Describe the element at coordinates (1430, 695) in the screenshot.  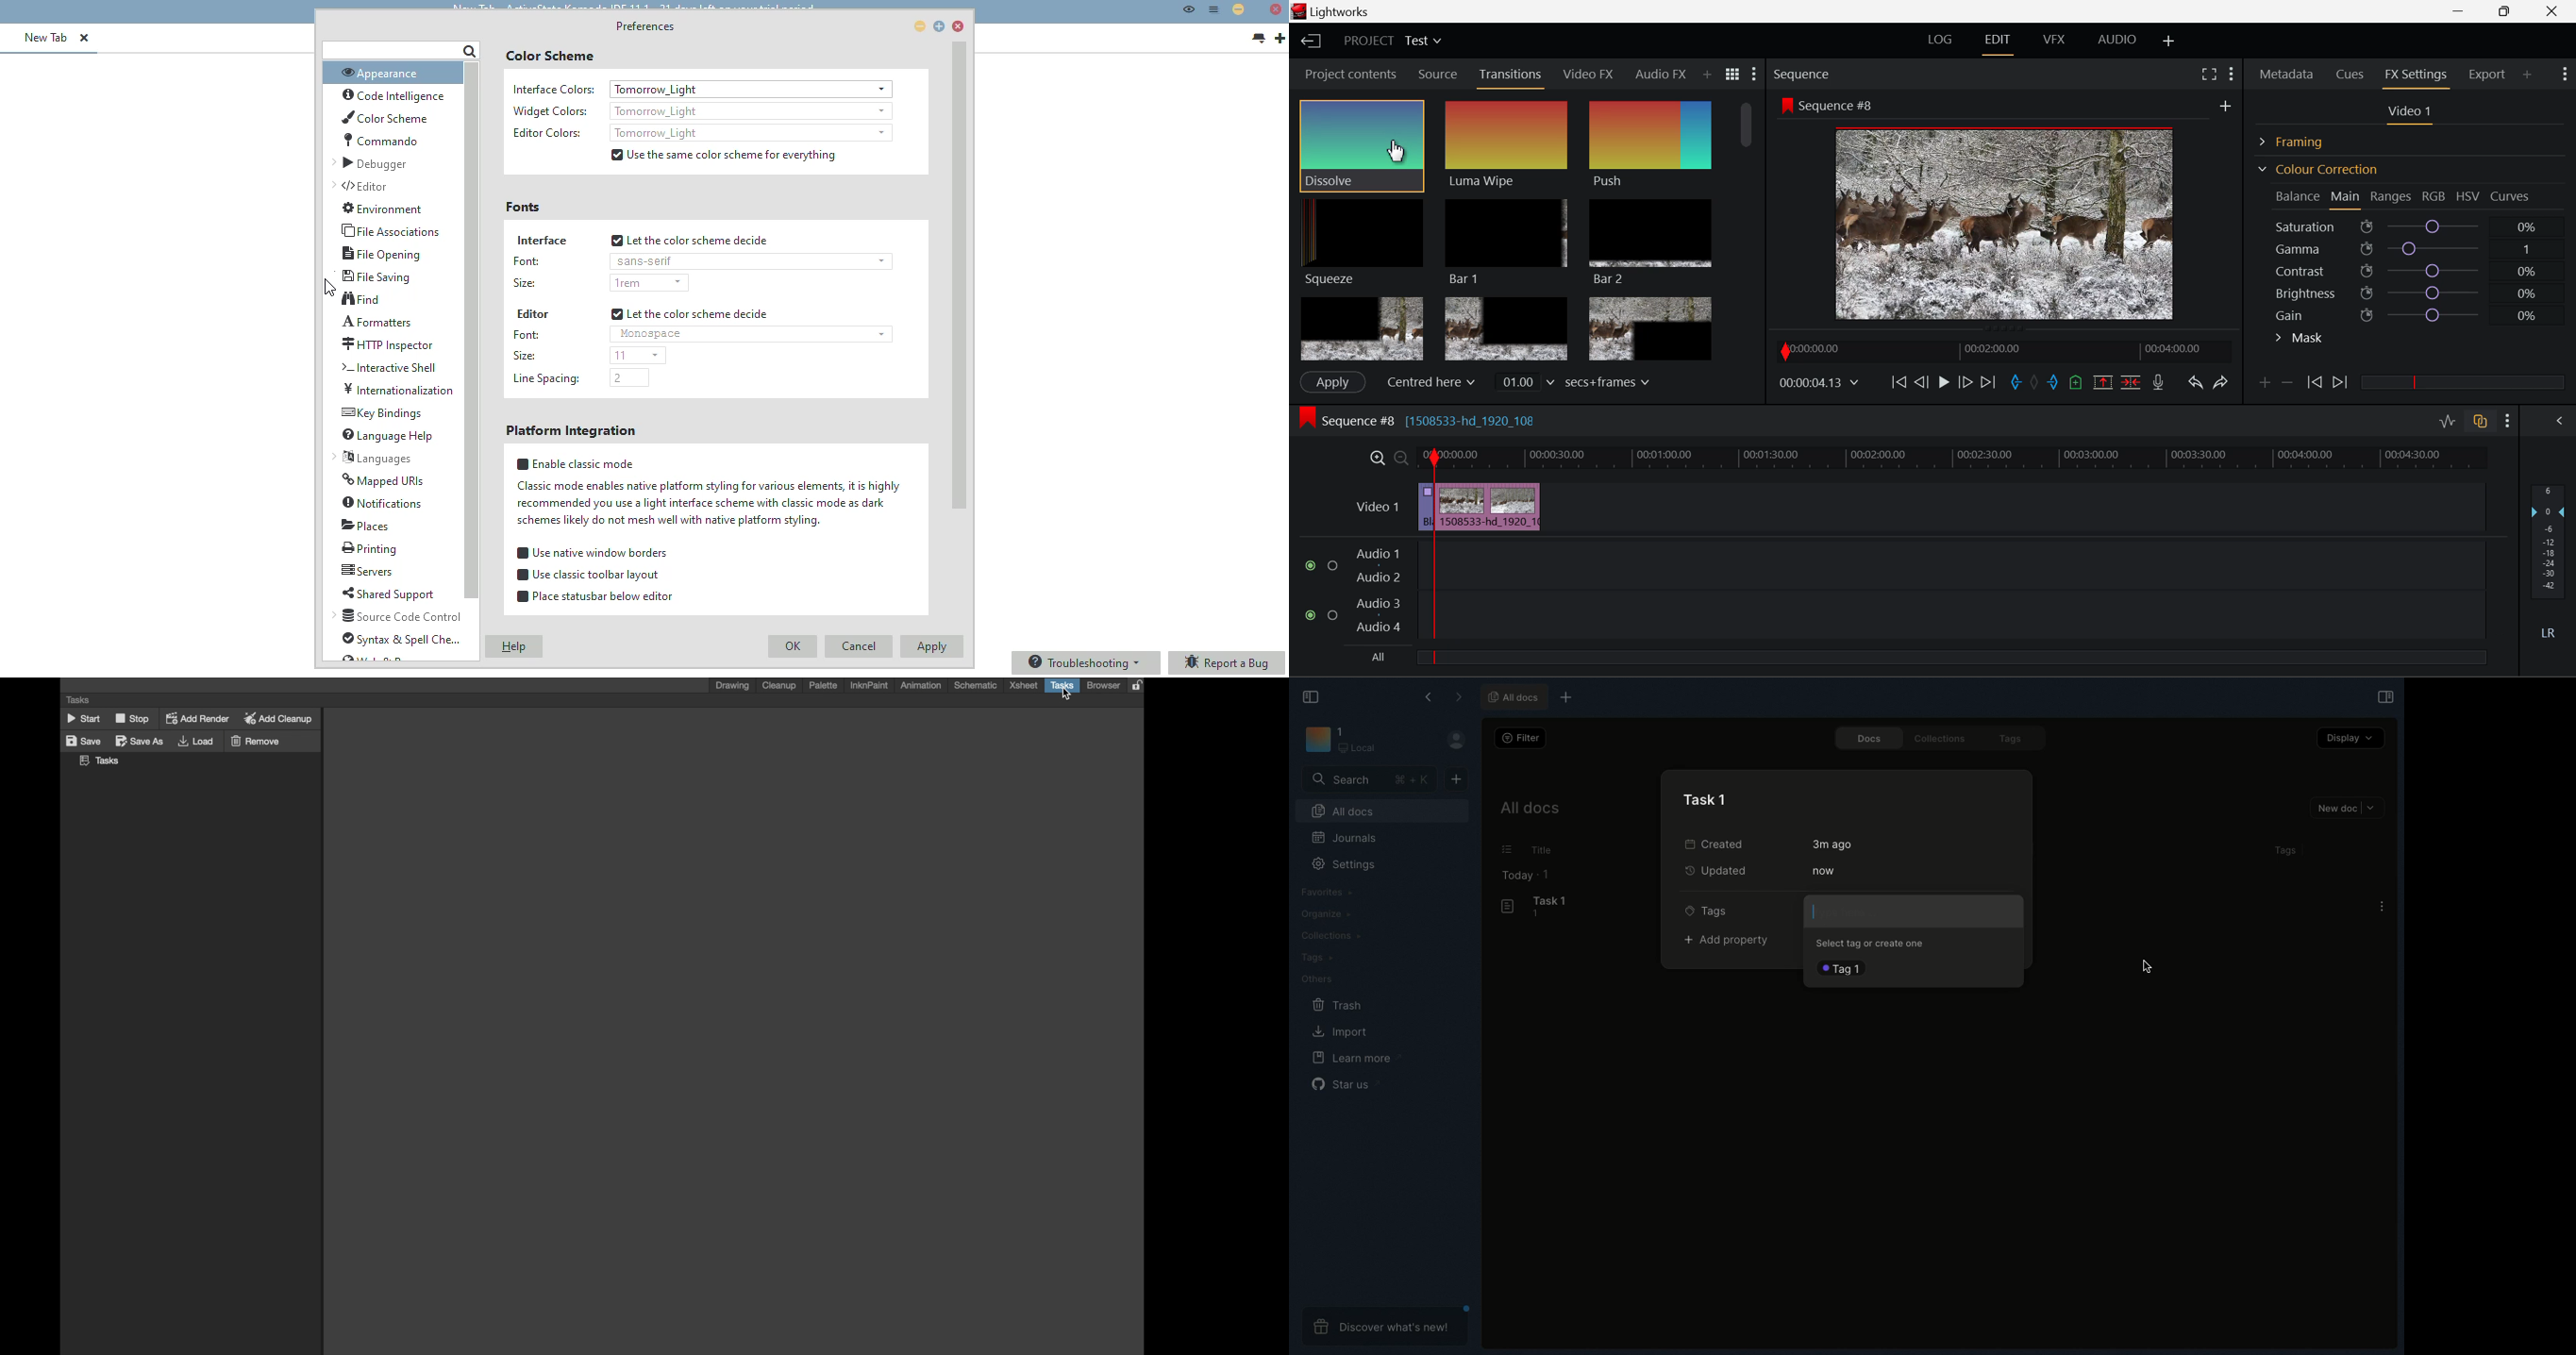
I see `Left arrow` at that location.